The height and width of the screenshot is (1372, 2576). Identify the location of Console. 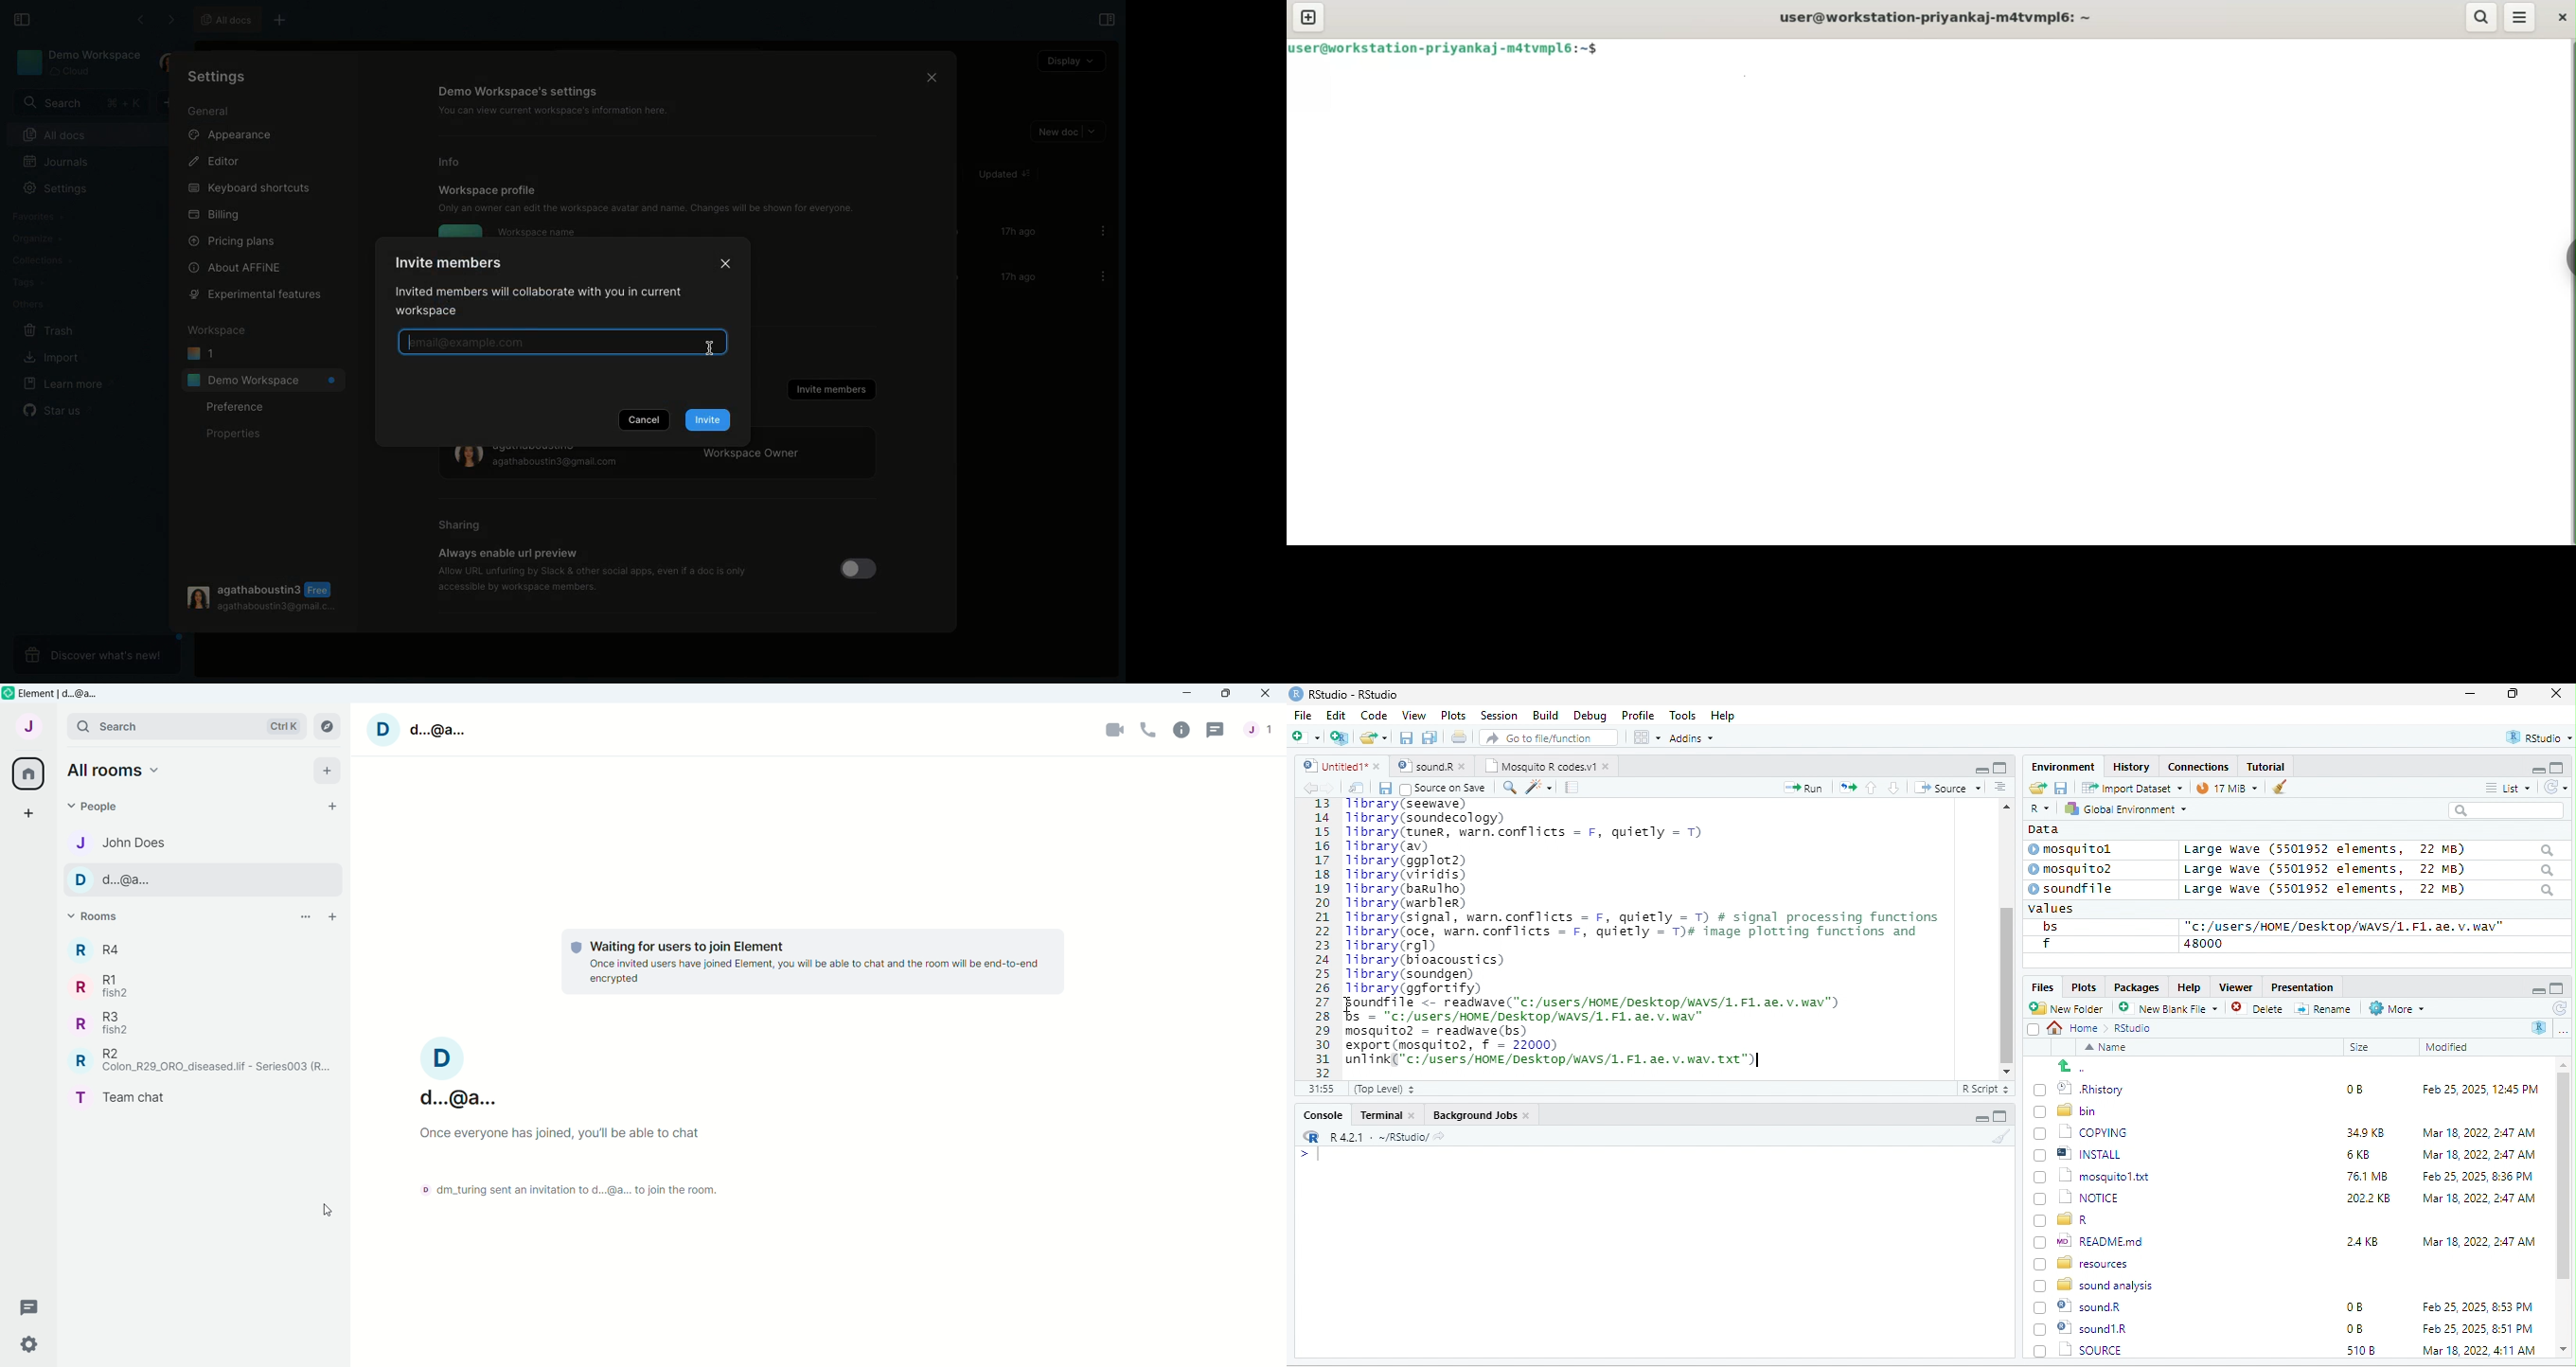
(1322, 1113).